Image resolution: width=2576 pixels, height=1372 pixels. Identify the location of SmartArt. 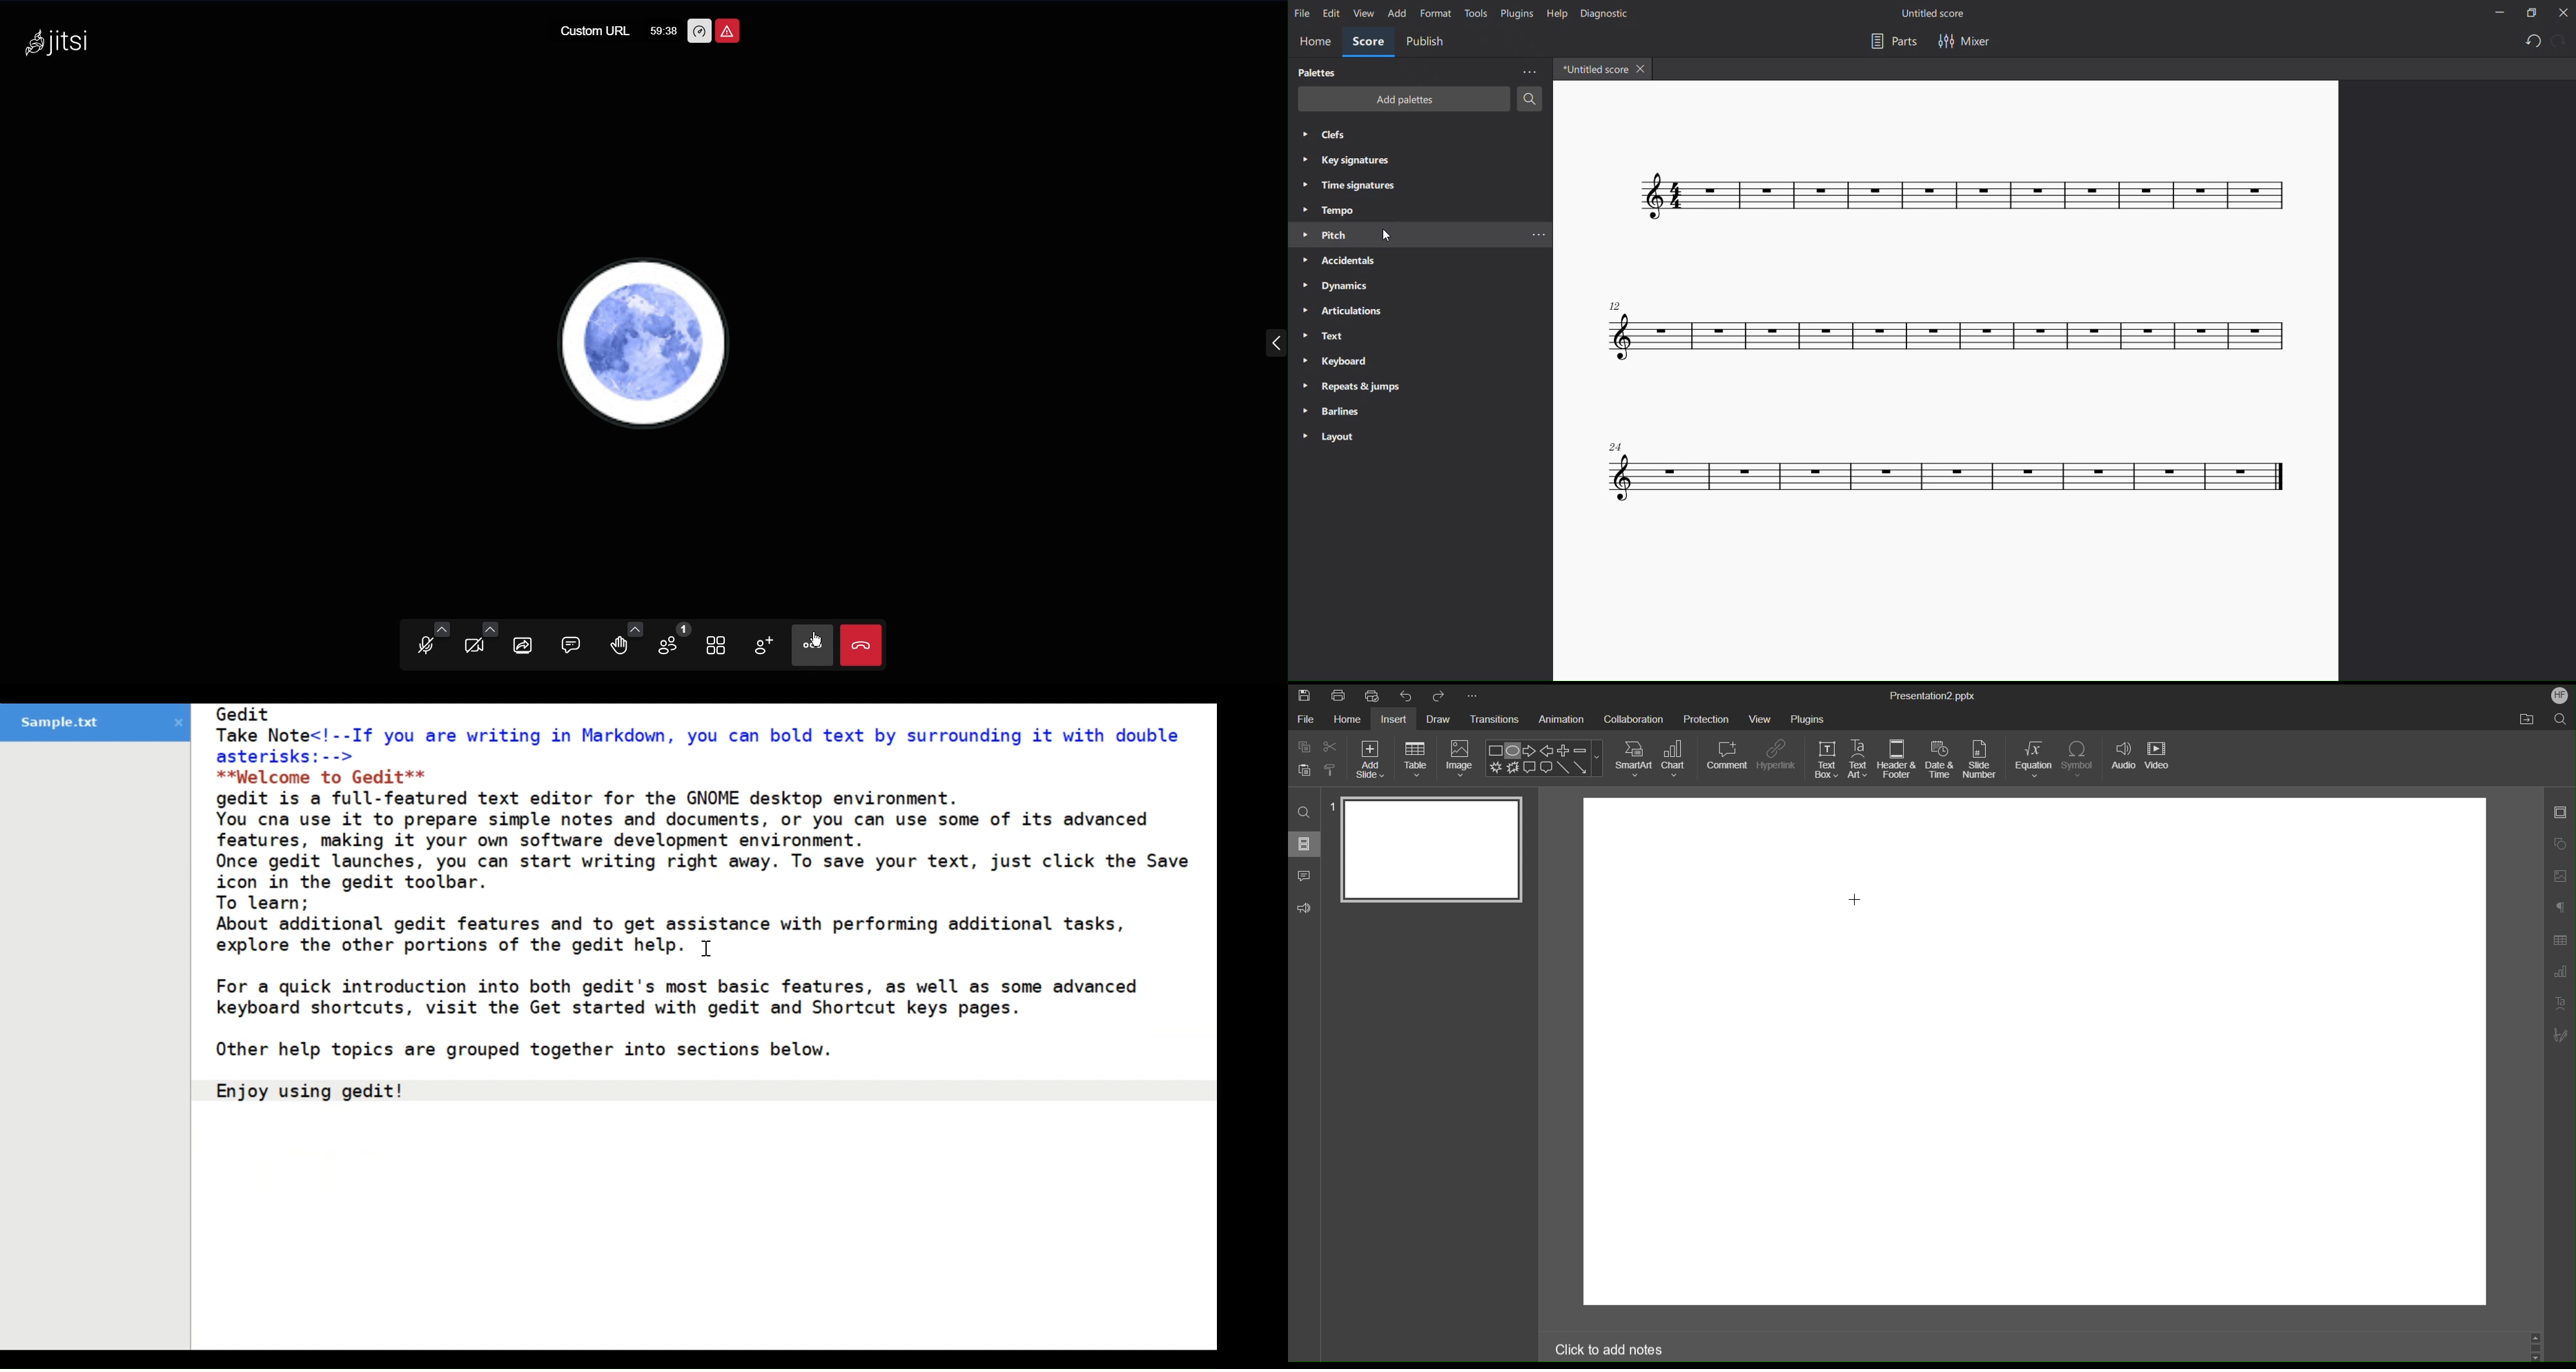
(1634, 758).